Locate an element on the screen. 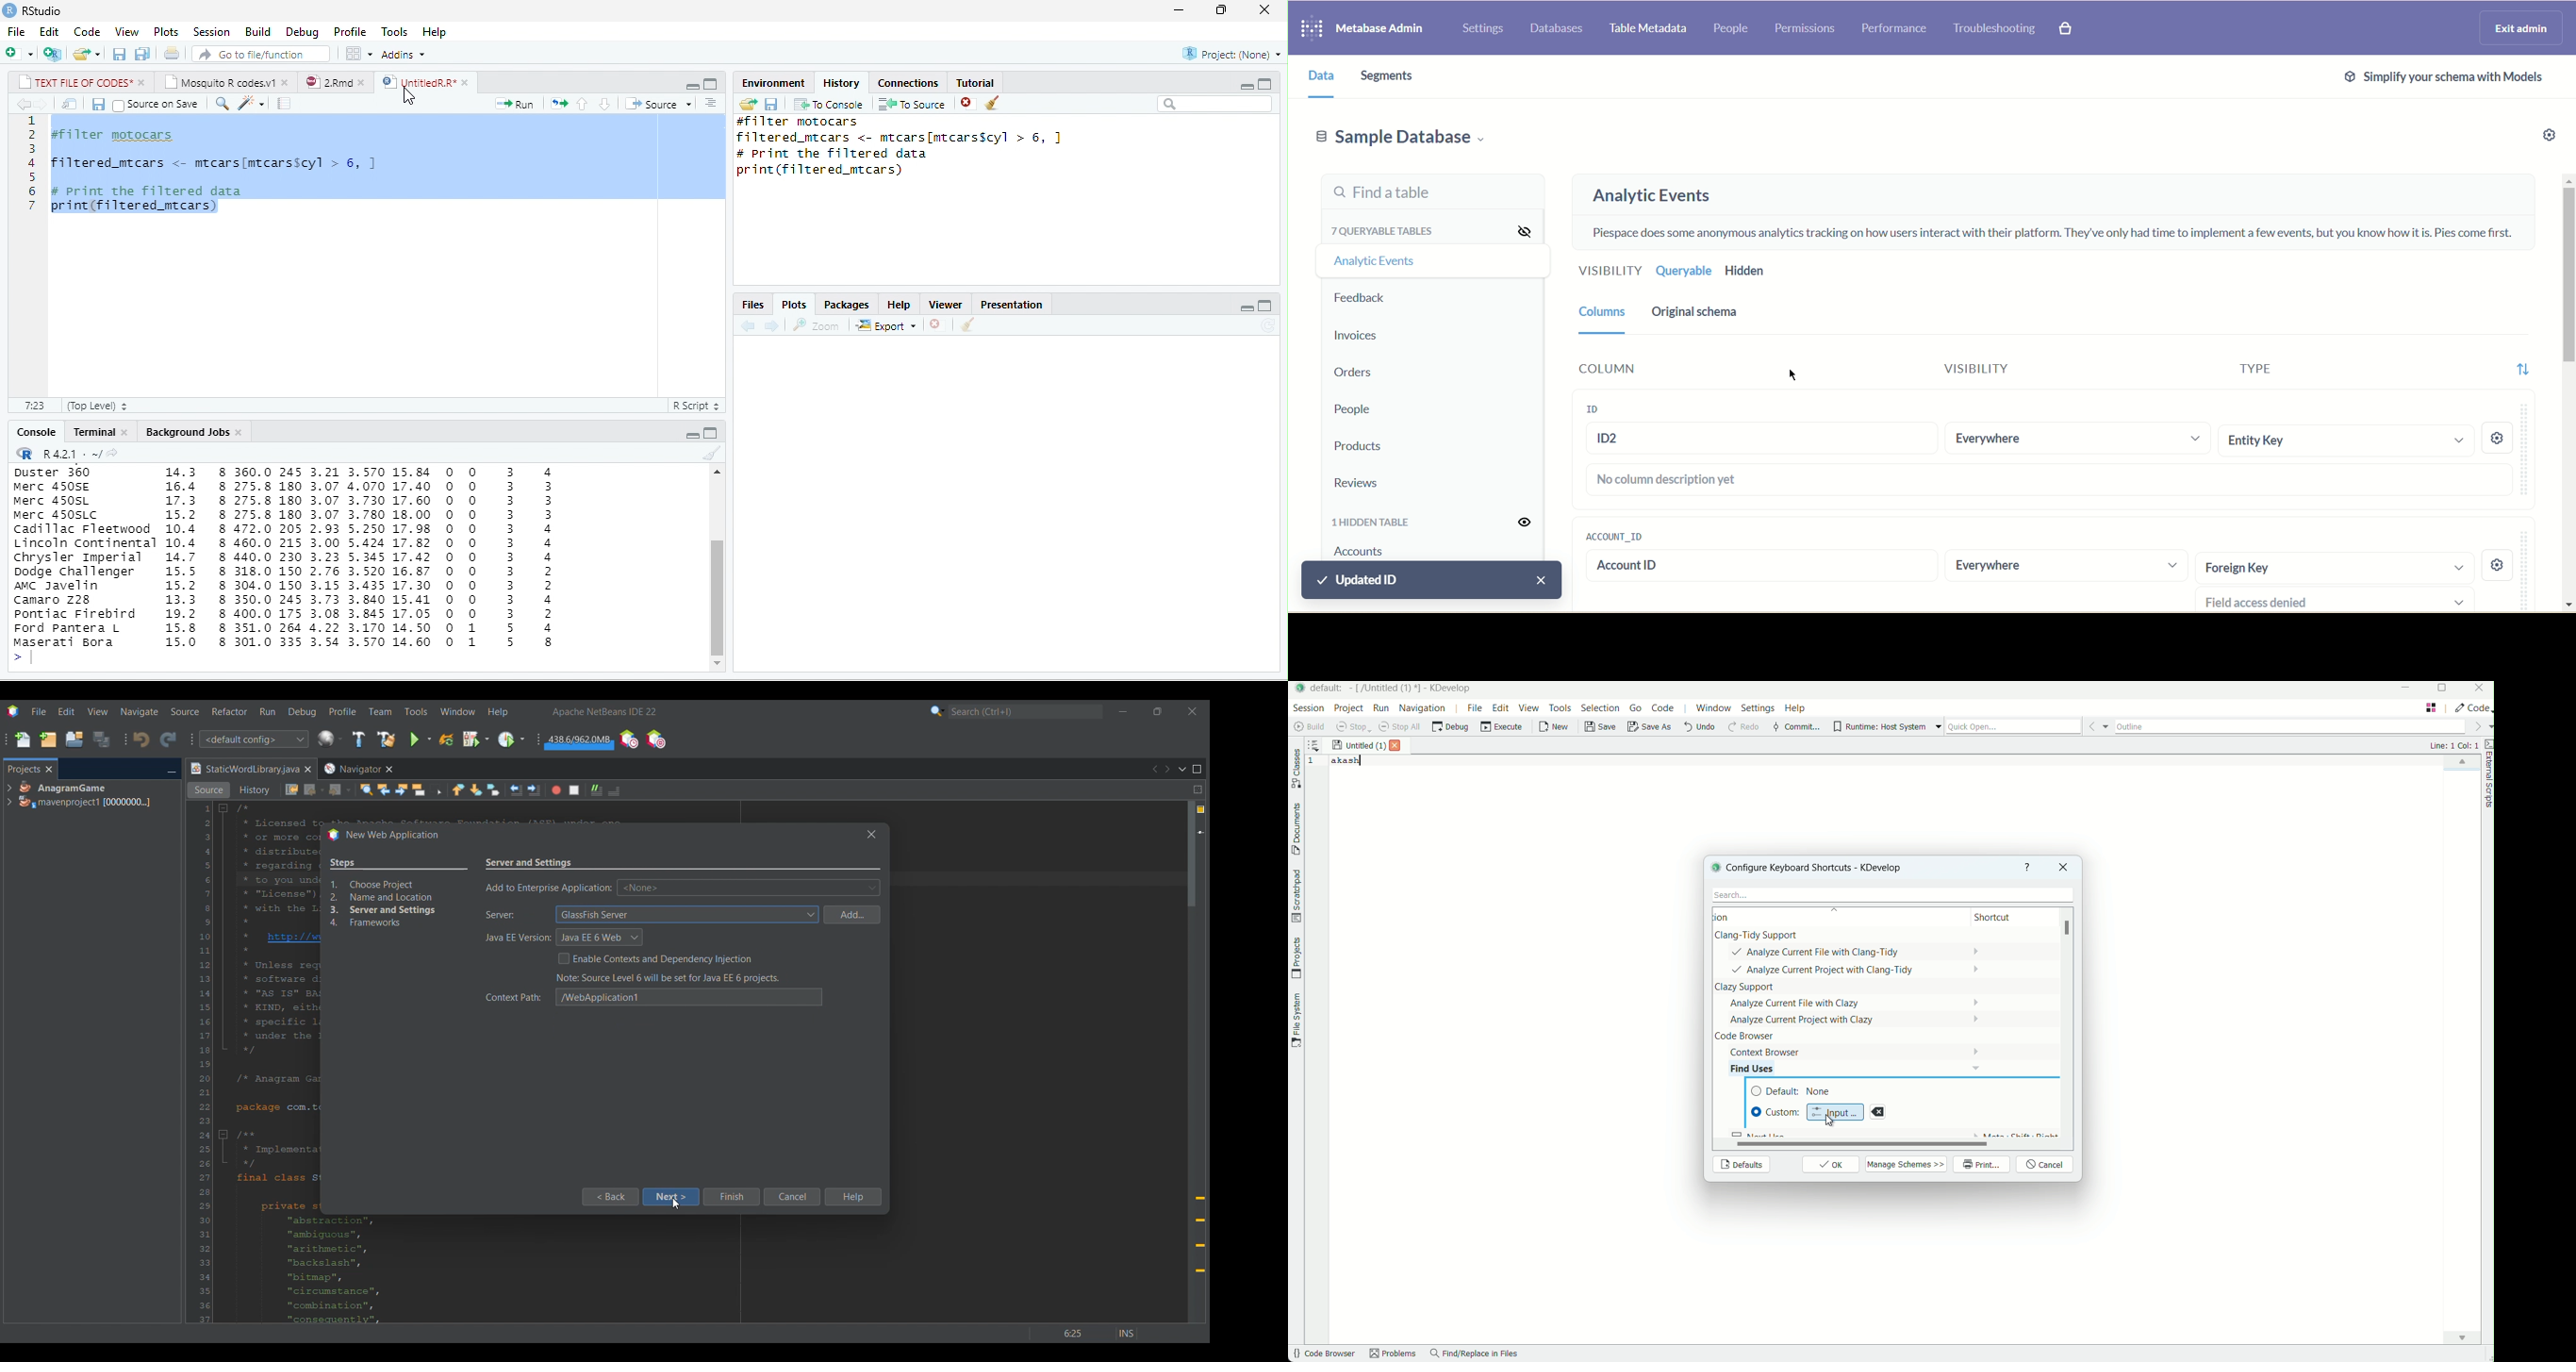 This screenshot has width=2576, height=1372. Unhide all is located at coordinates (1523, 521).